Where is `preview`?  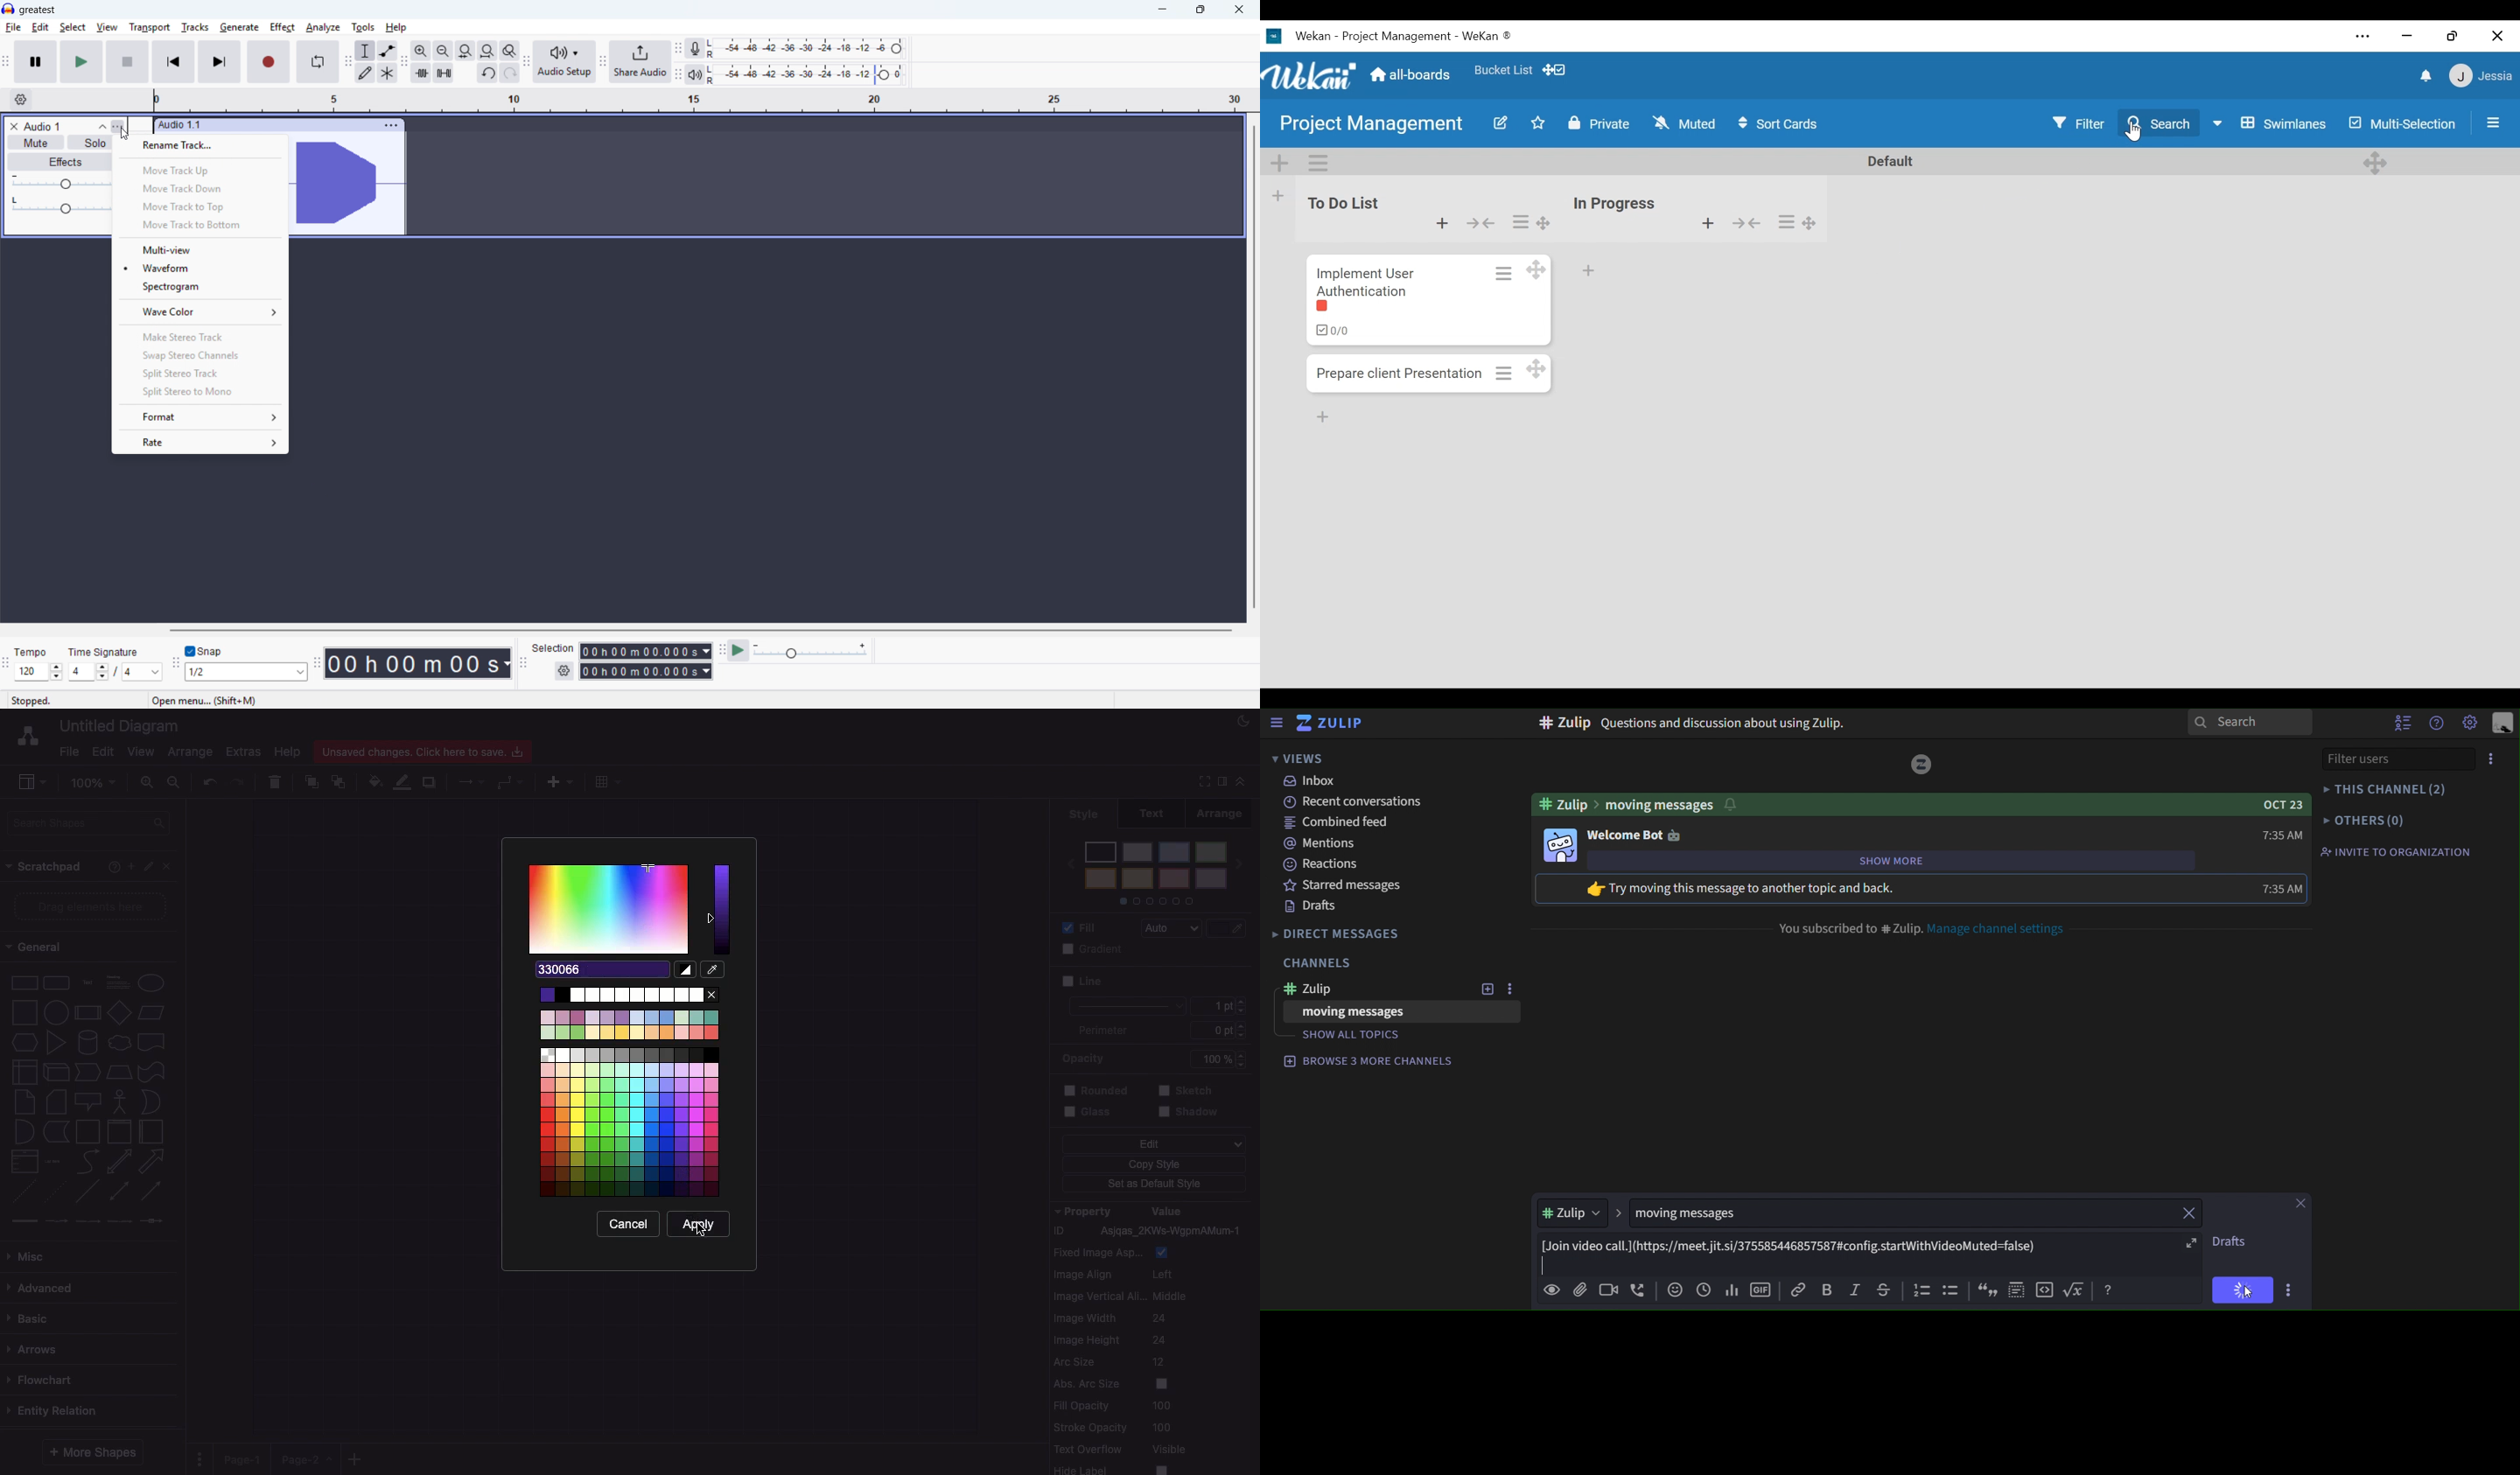 preview is located at coordinates (1552, 1292).